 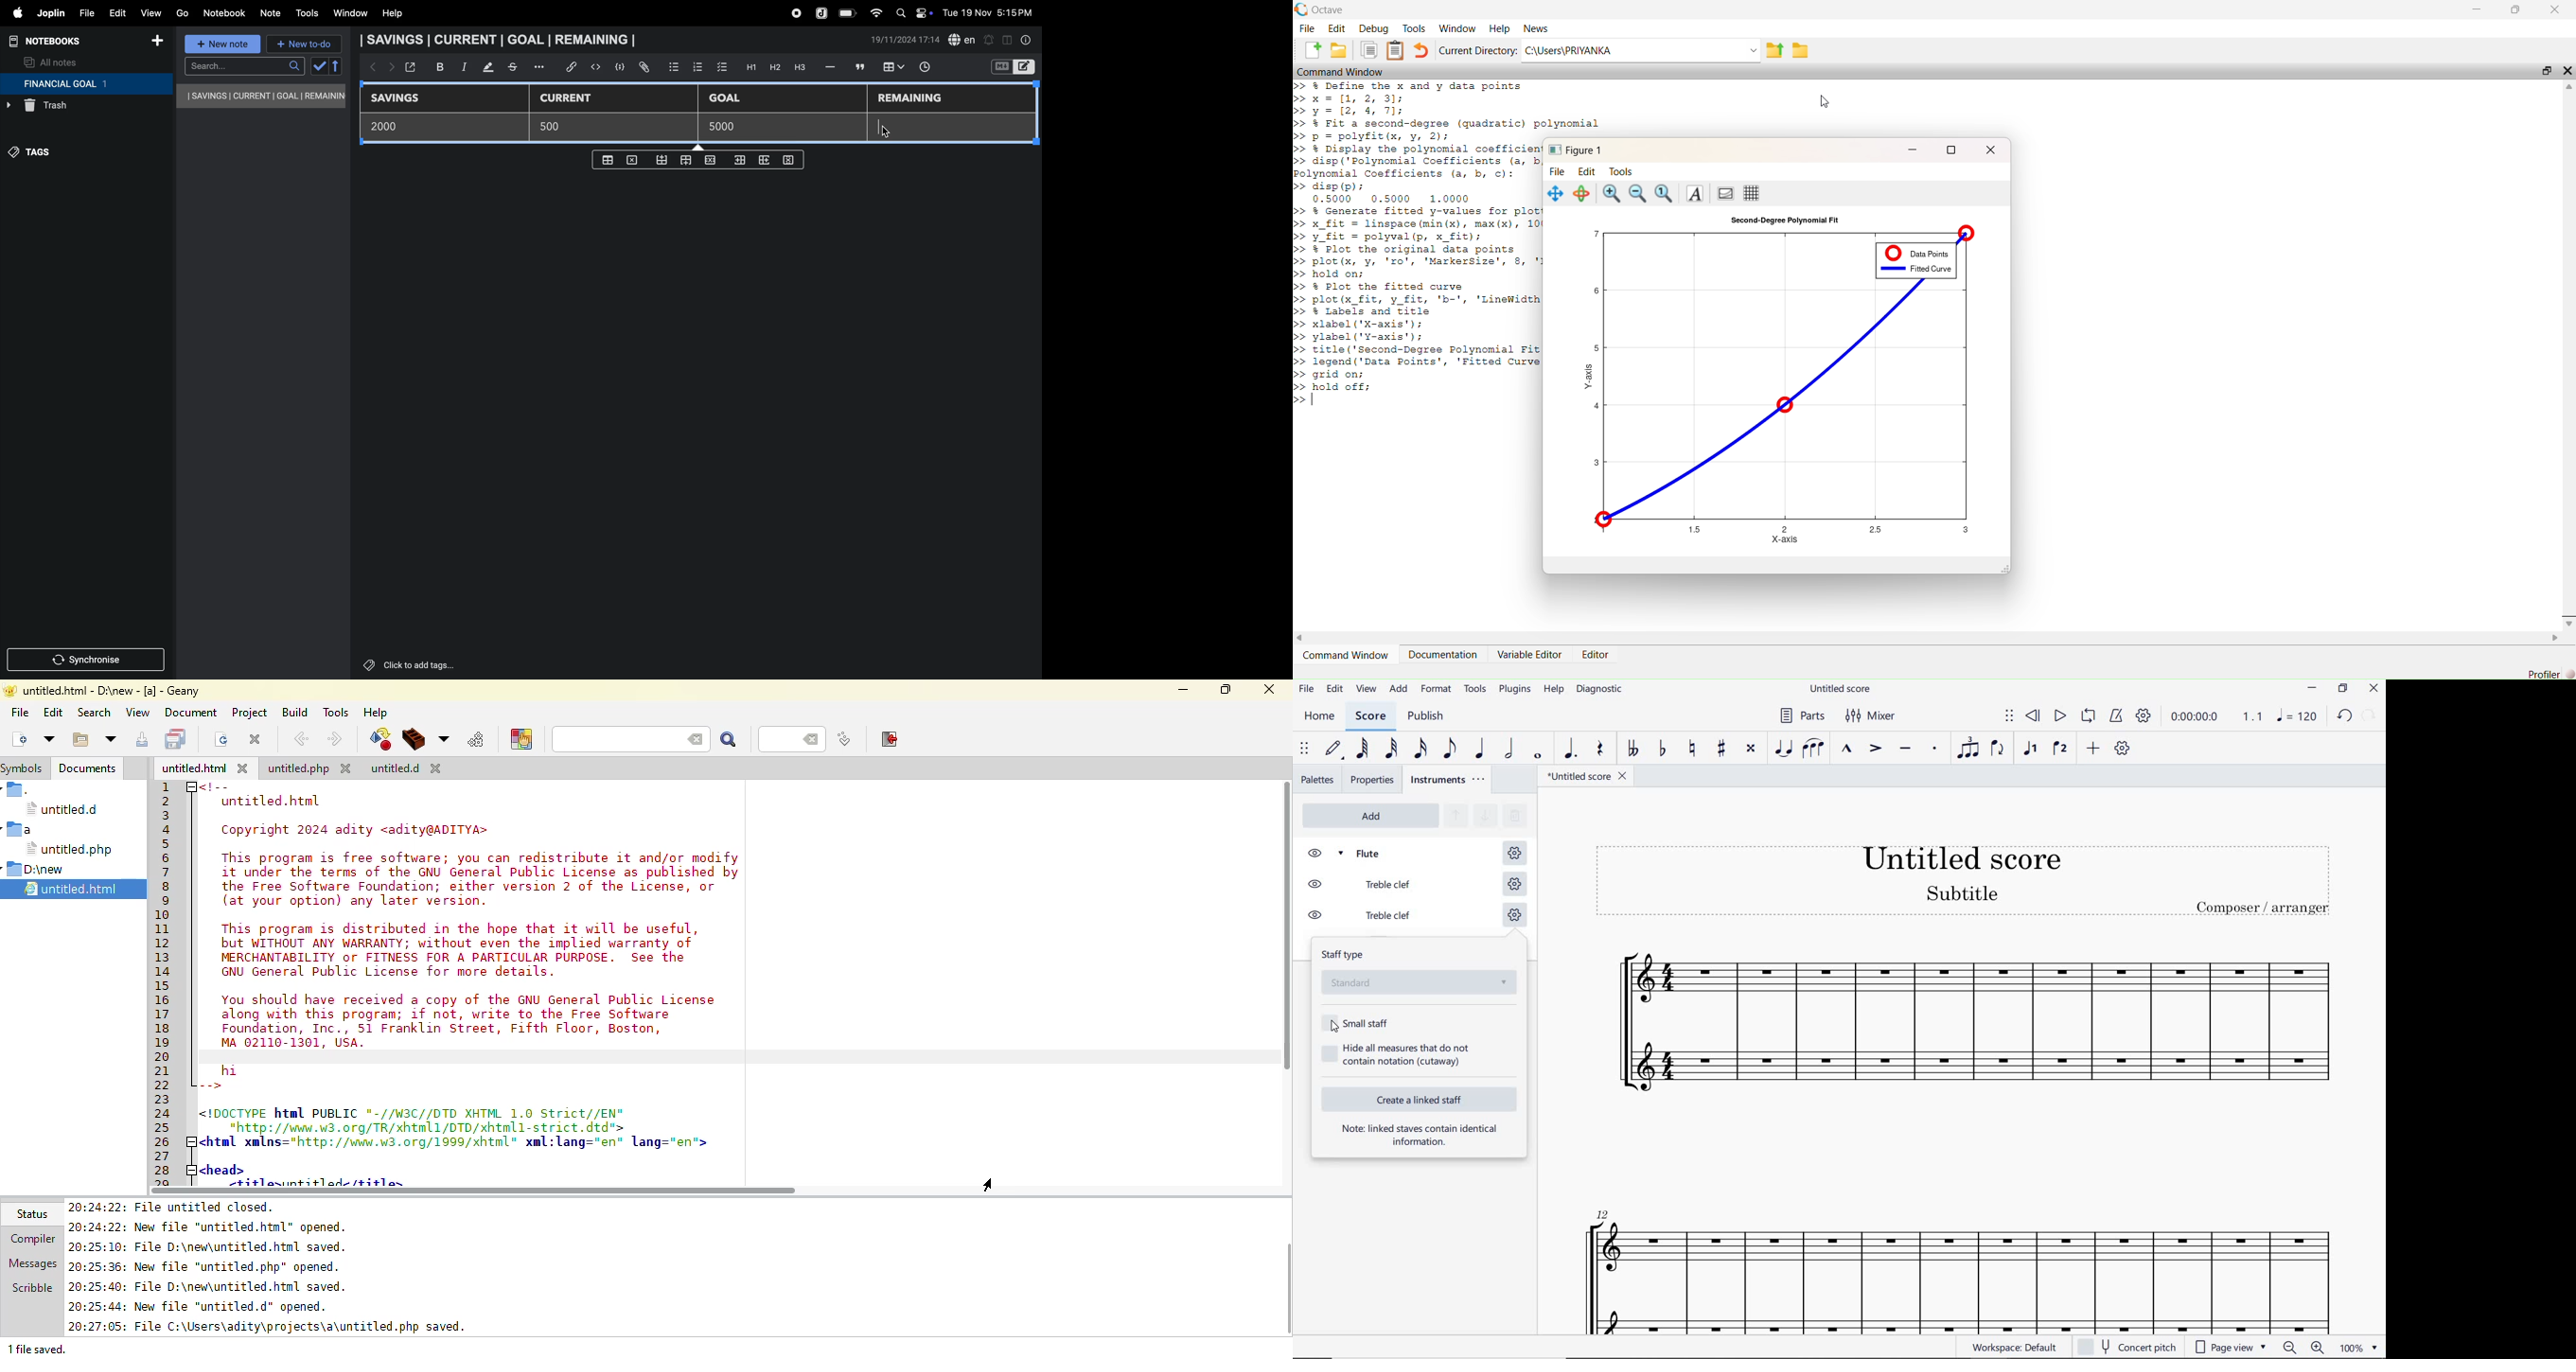 What do you see at coordinates (912, 12) in the screenshot?
I see `apple widgets` at bounding box center [912, 12].